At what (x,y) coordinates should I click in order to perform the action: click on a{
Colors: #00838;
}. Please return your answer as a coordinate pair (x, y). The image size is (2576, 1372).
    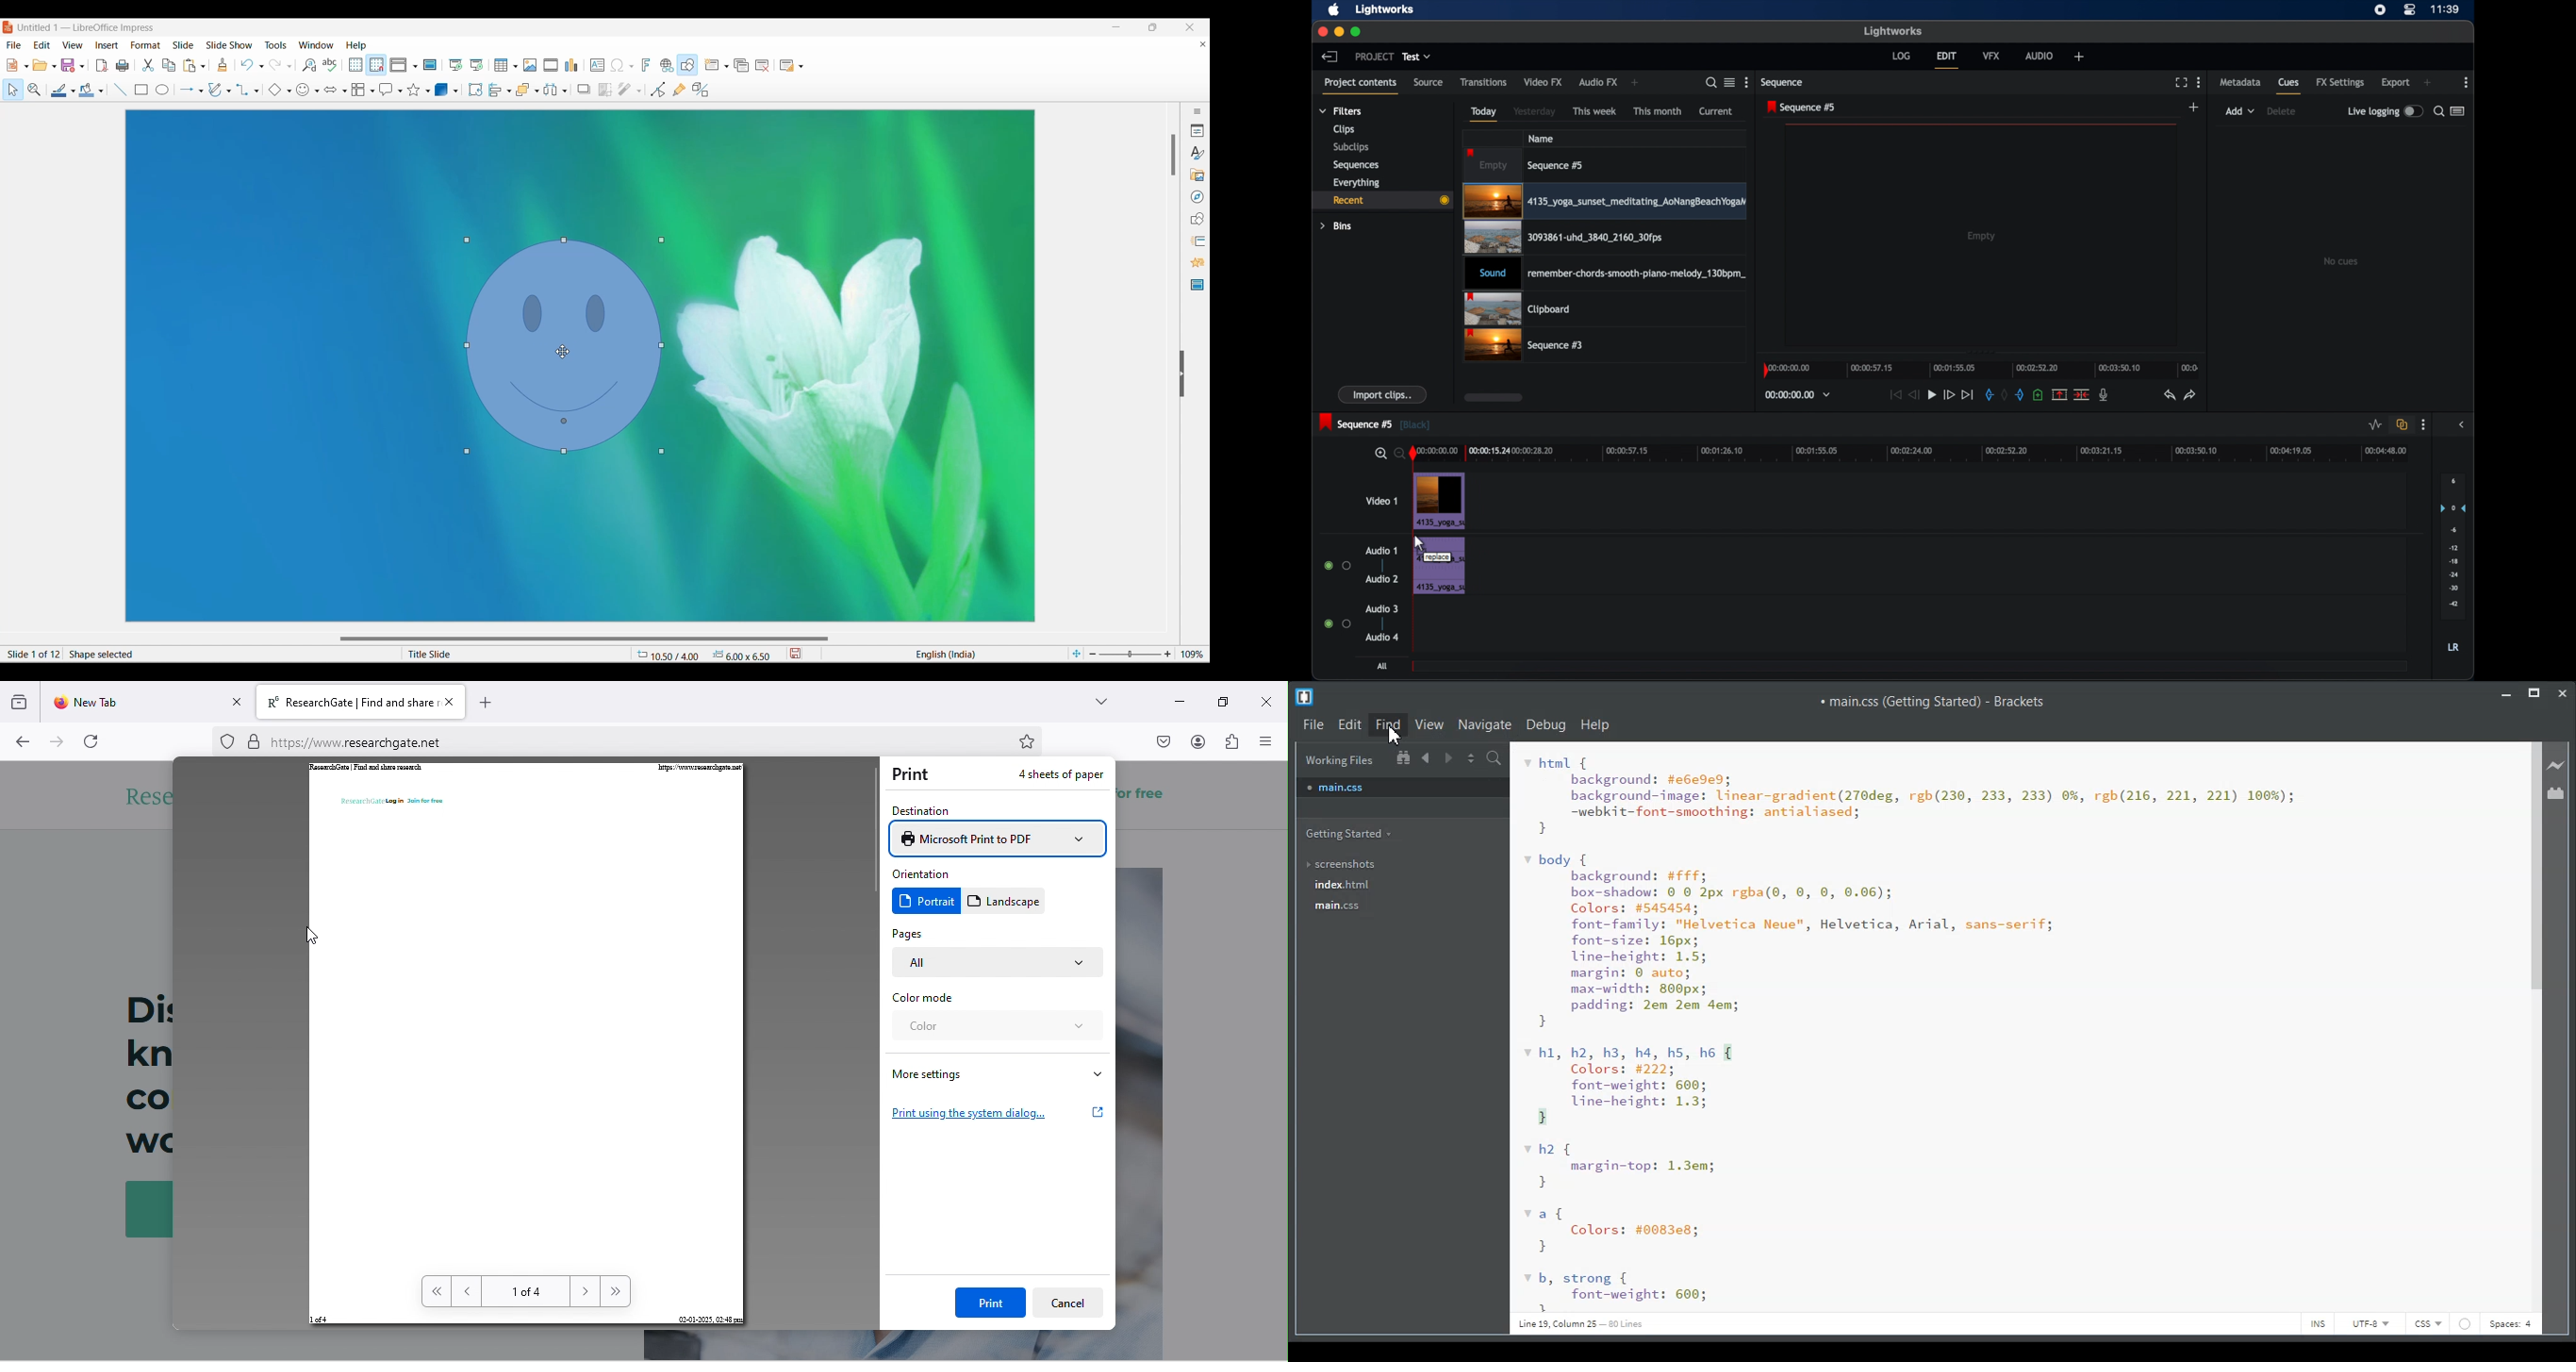
    Looking at the image, I should click on (1614, 1231).